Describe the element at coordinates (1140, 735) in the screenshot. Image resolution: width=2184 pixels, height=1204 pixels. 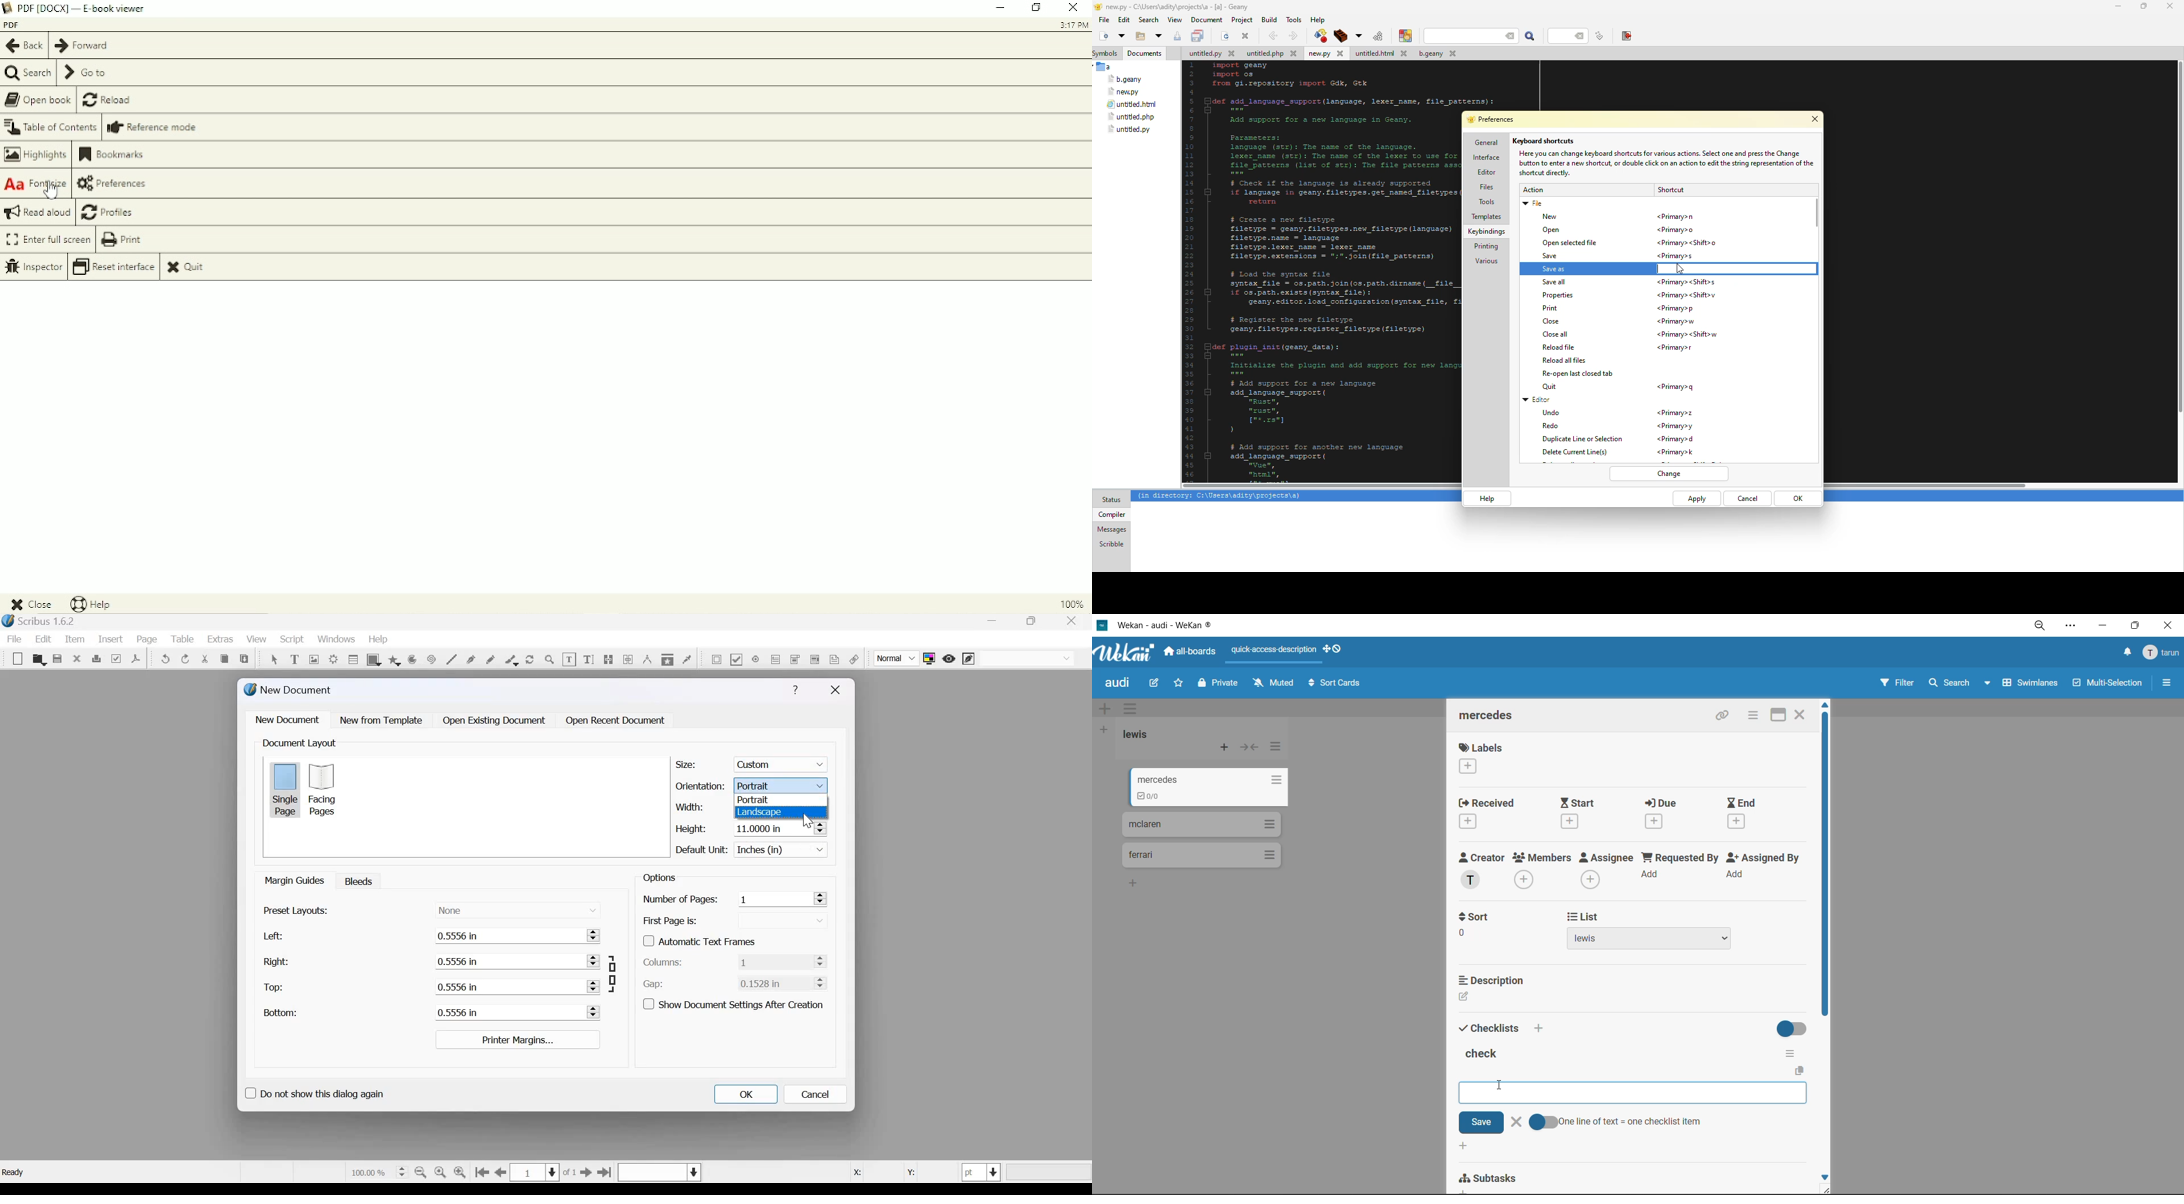
I see `list title` at that location.